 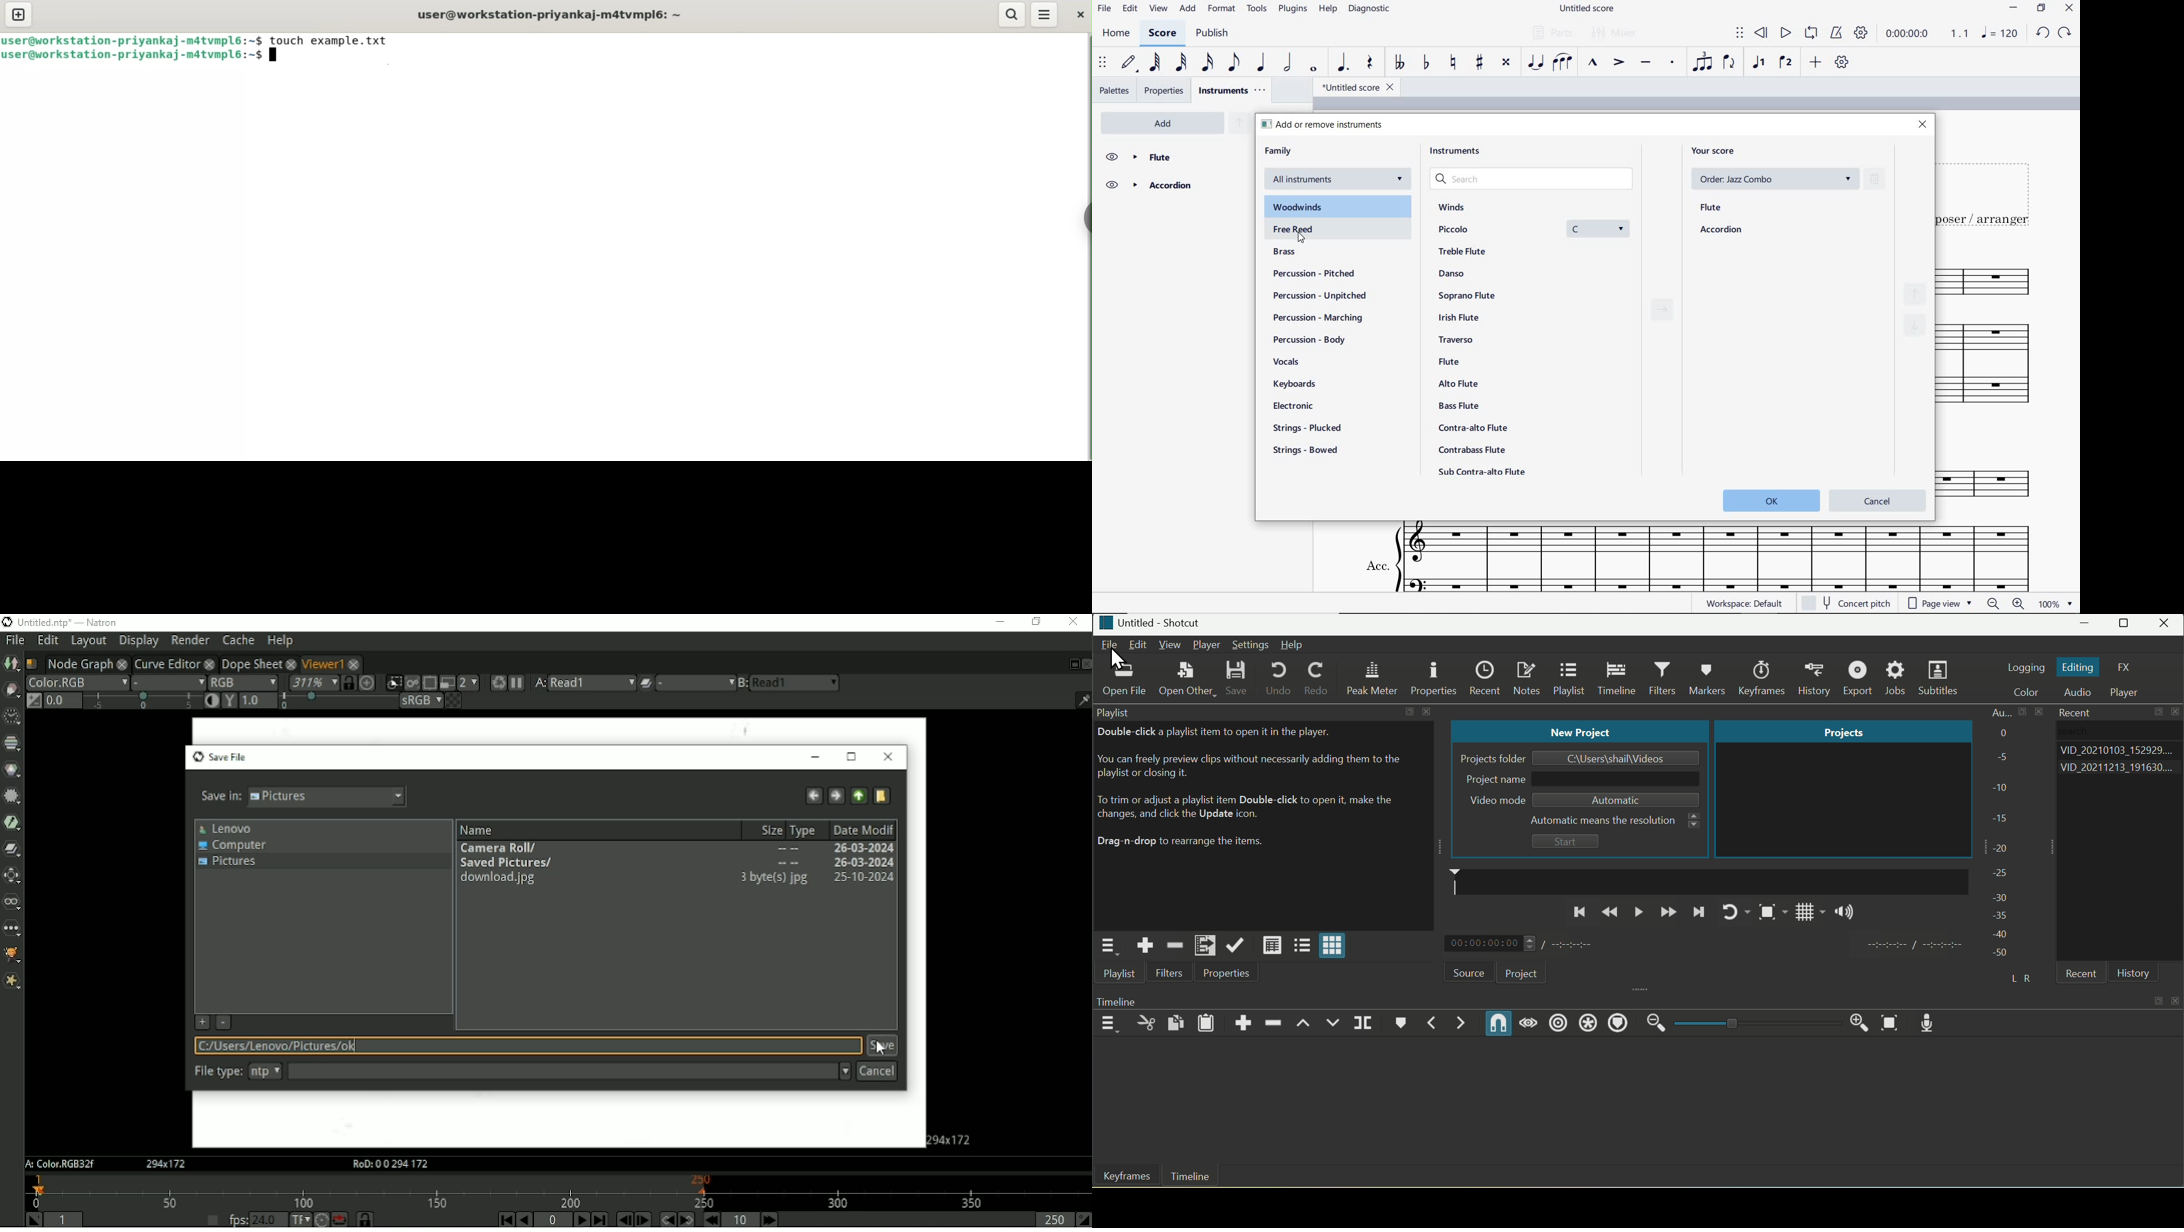 I want to click on Play;ist menu, so click(x=1107, y=947).